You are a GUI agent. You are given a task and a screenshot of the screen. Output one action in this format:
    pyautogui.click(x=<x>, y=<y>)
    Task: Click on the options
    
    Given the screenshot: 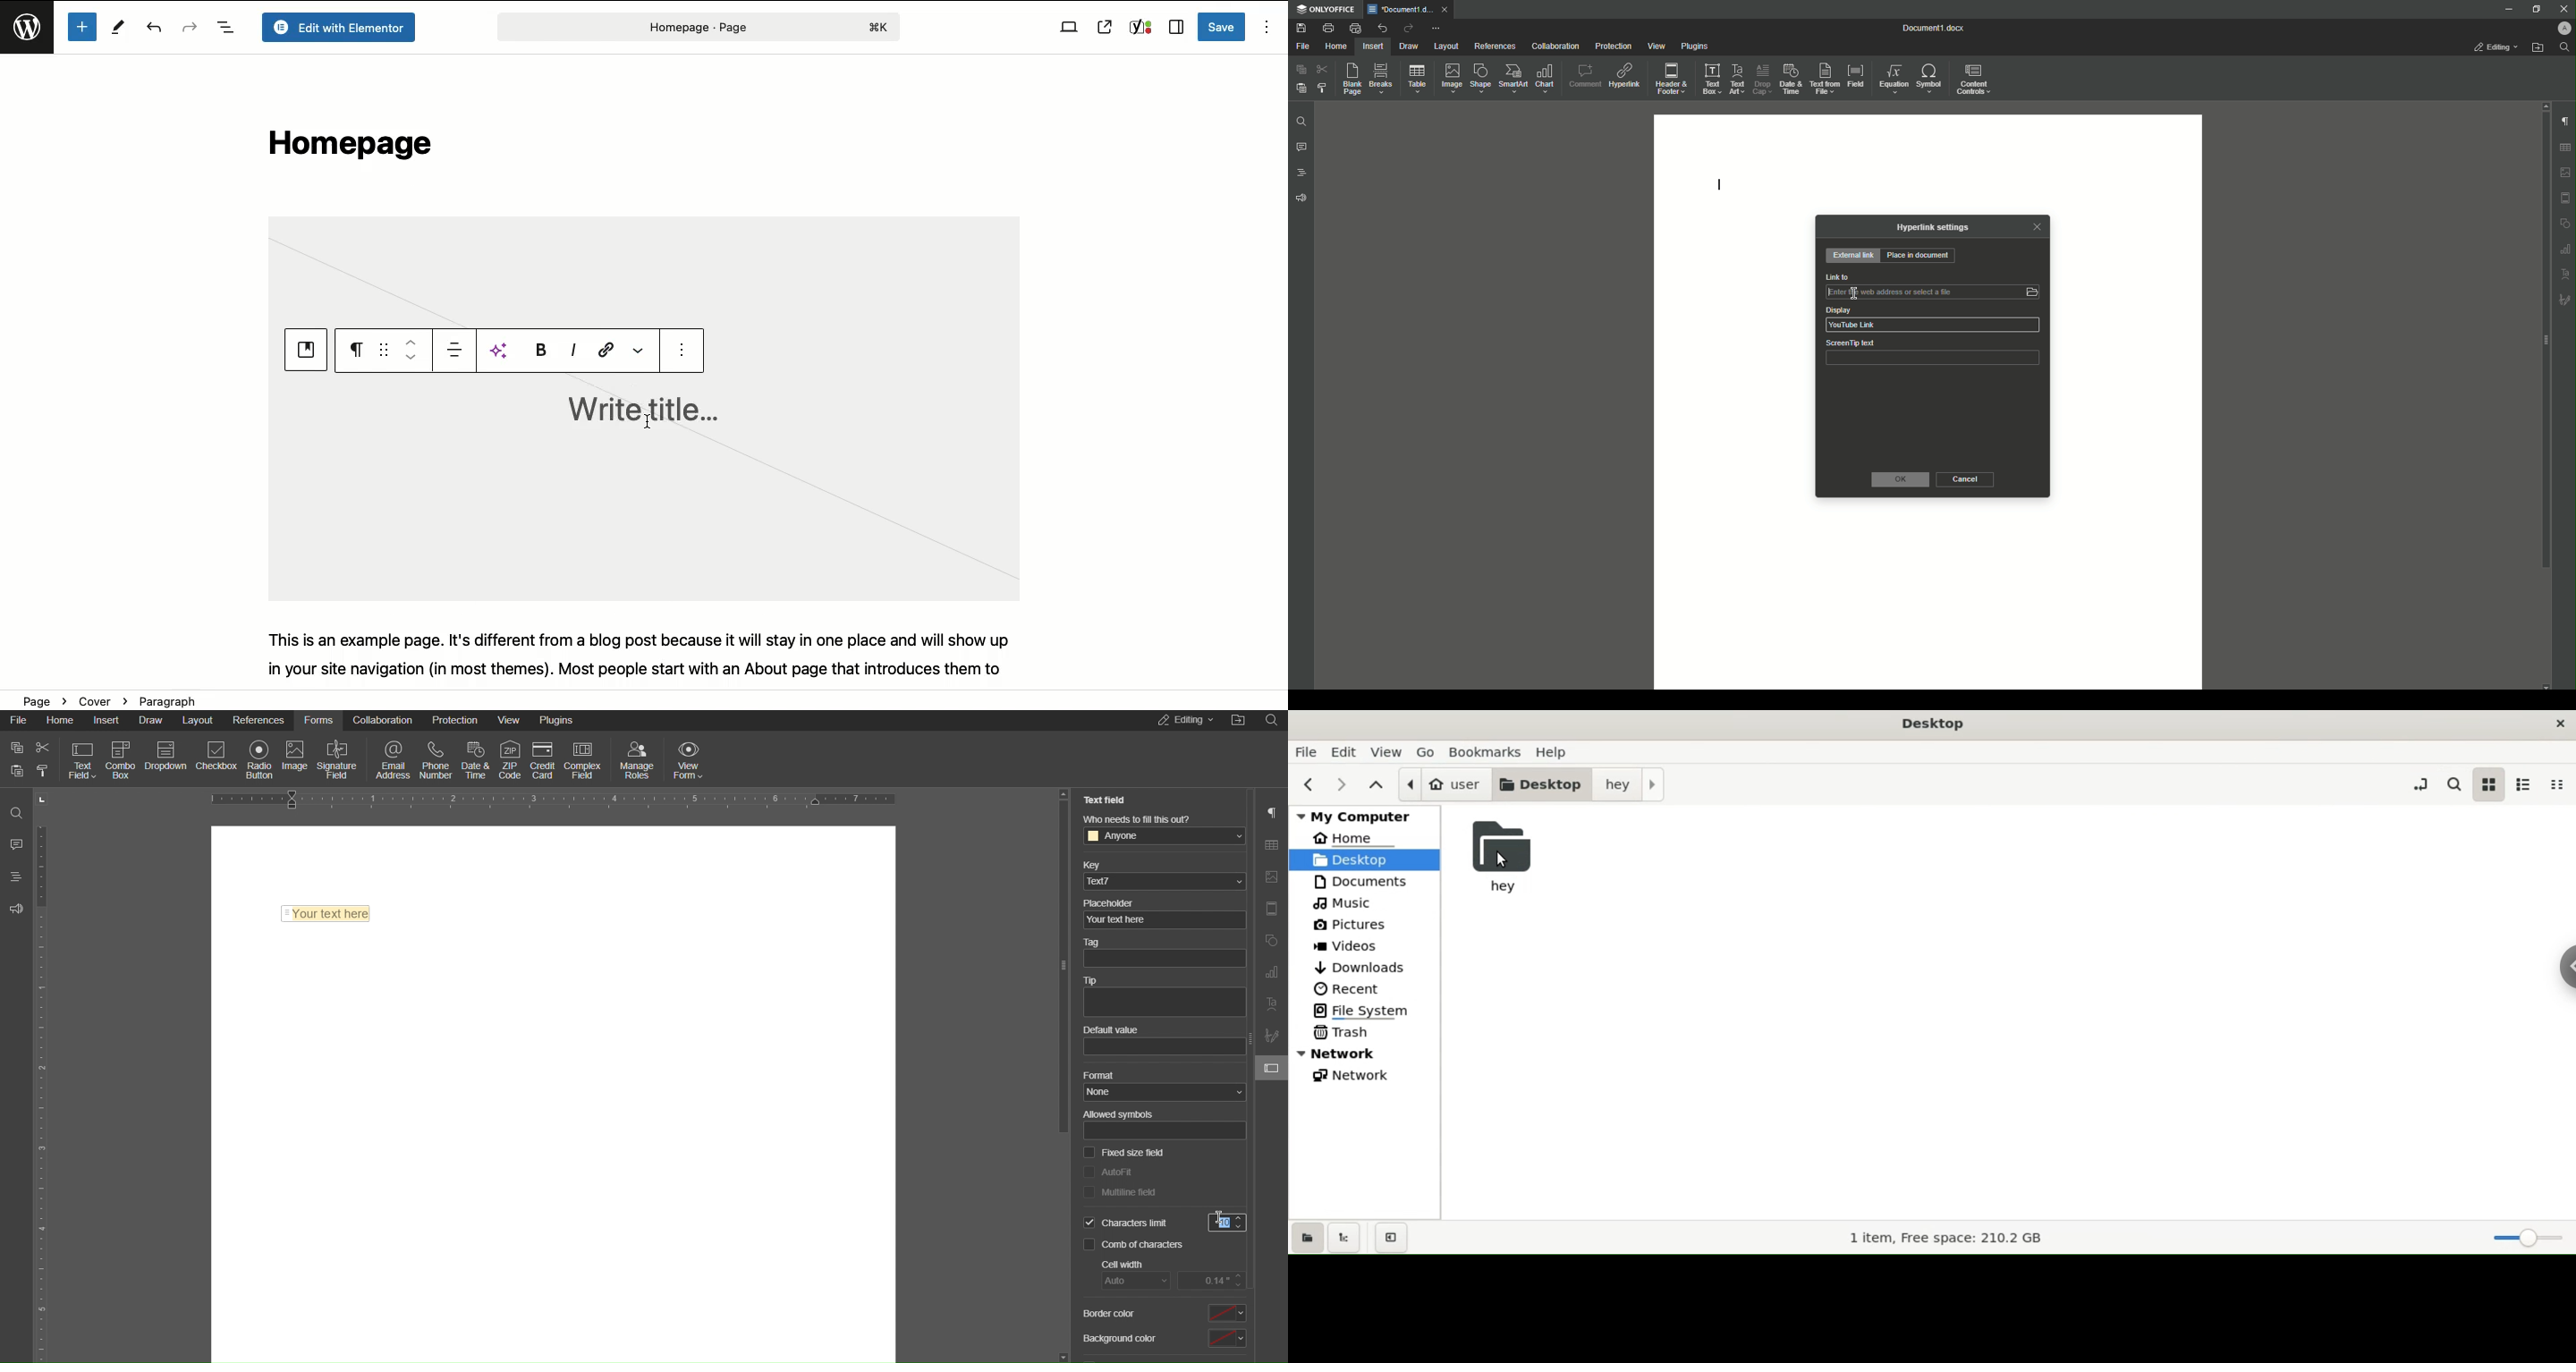 What is the action you would take?
    pyautogui.click(x=688, y=357)
    